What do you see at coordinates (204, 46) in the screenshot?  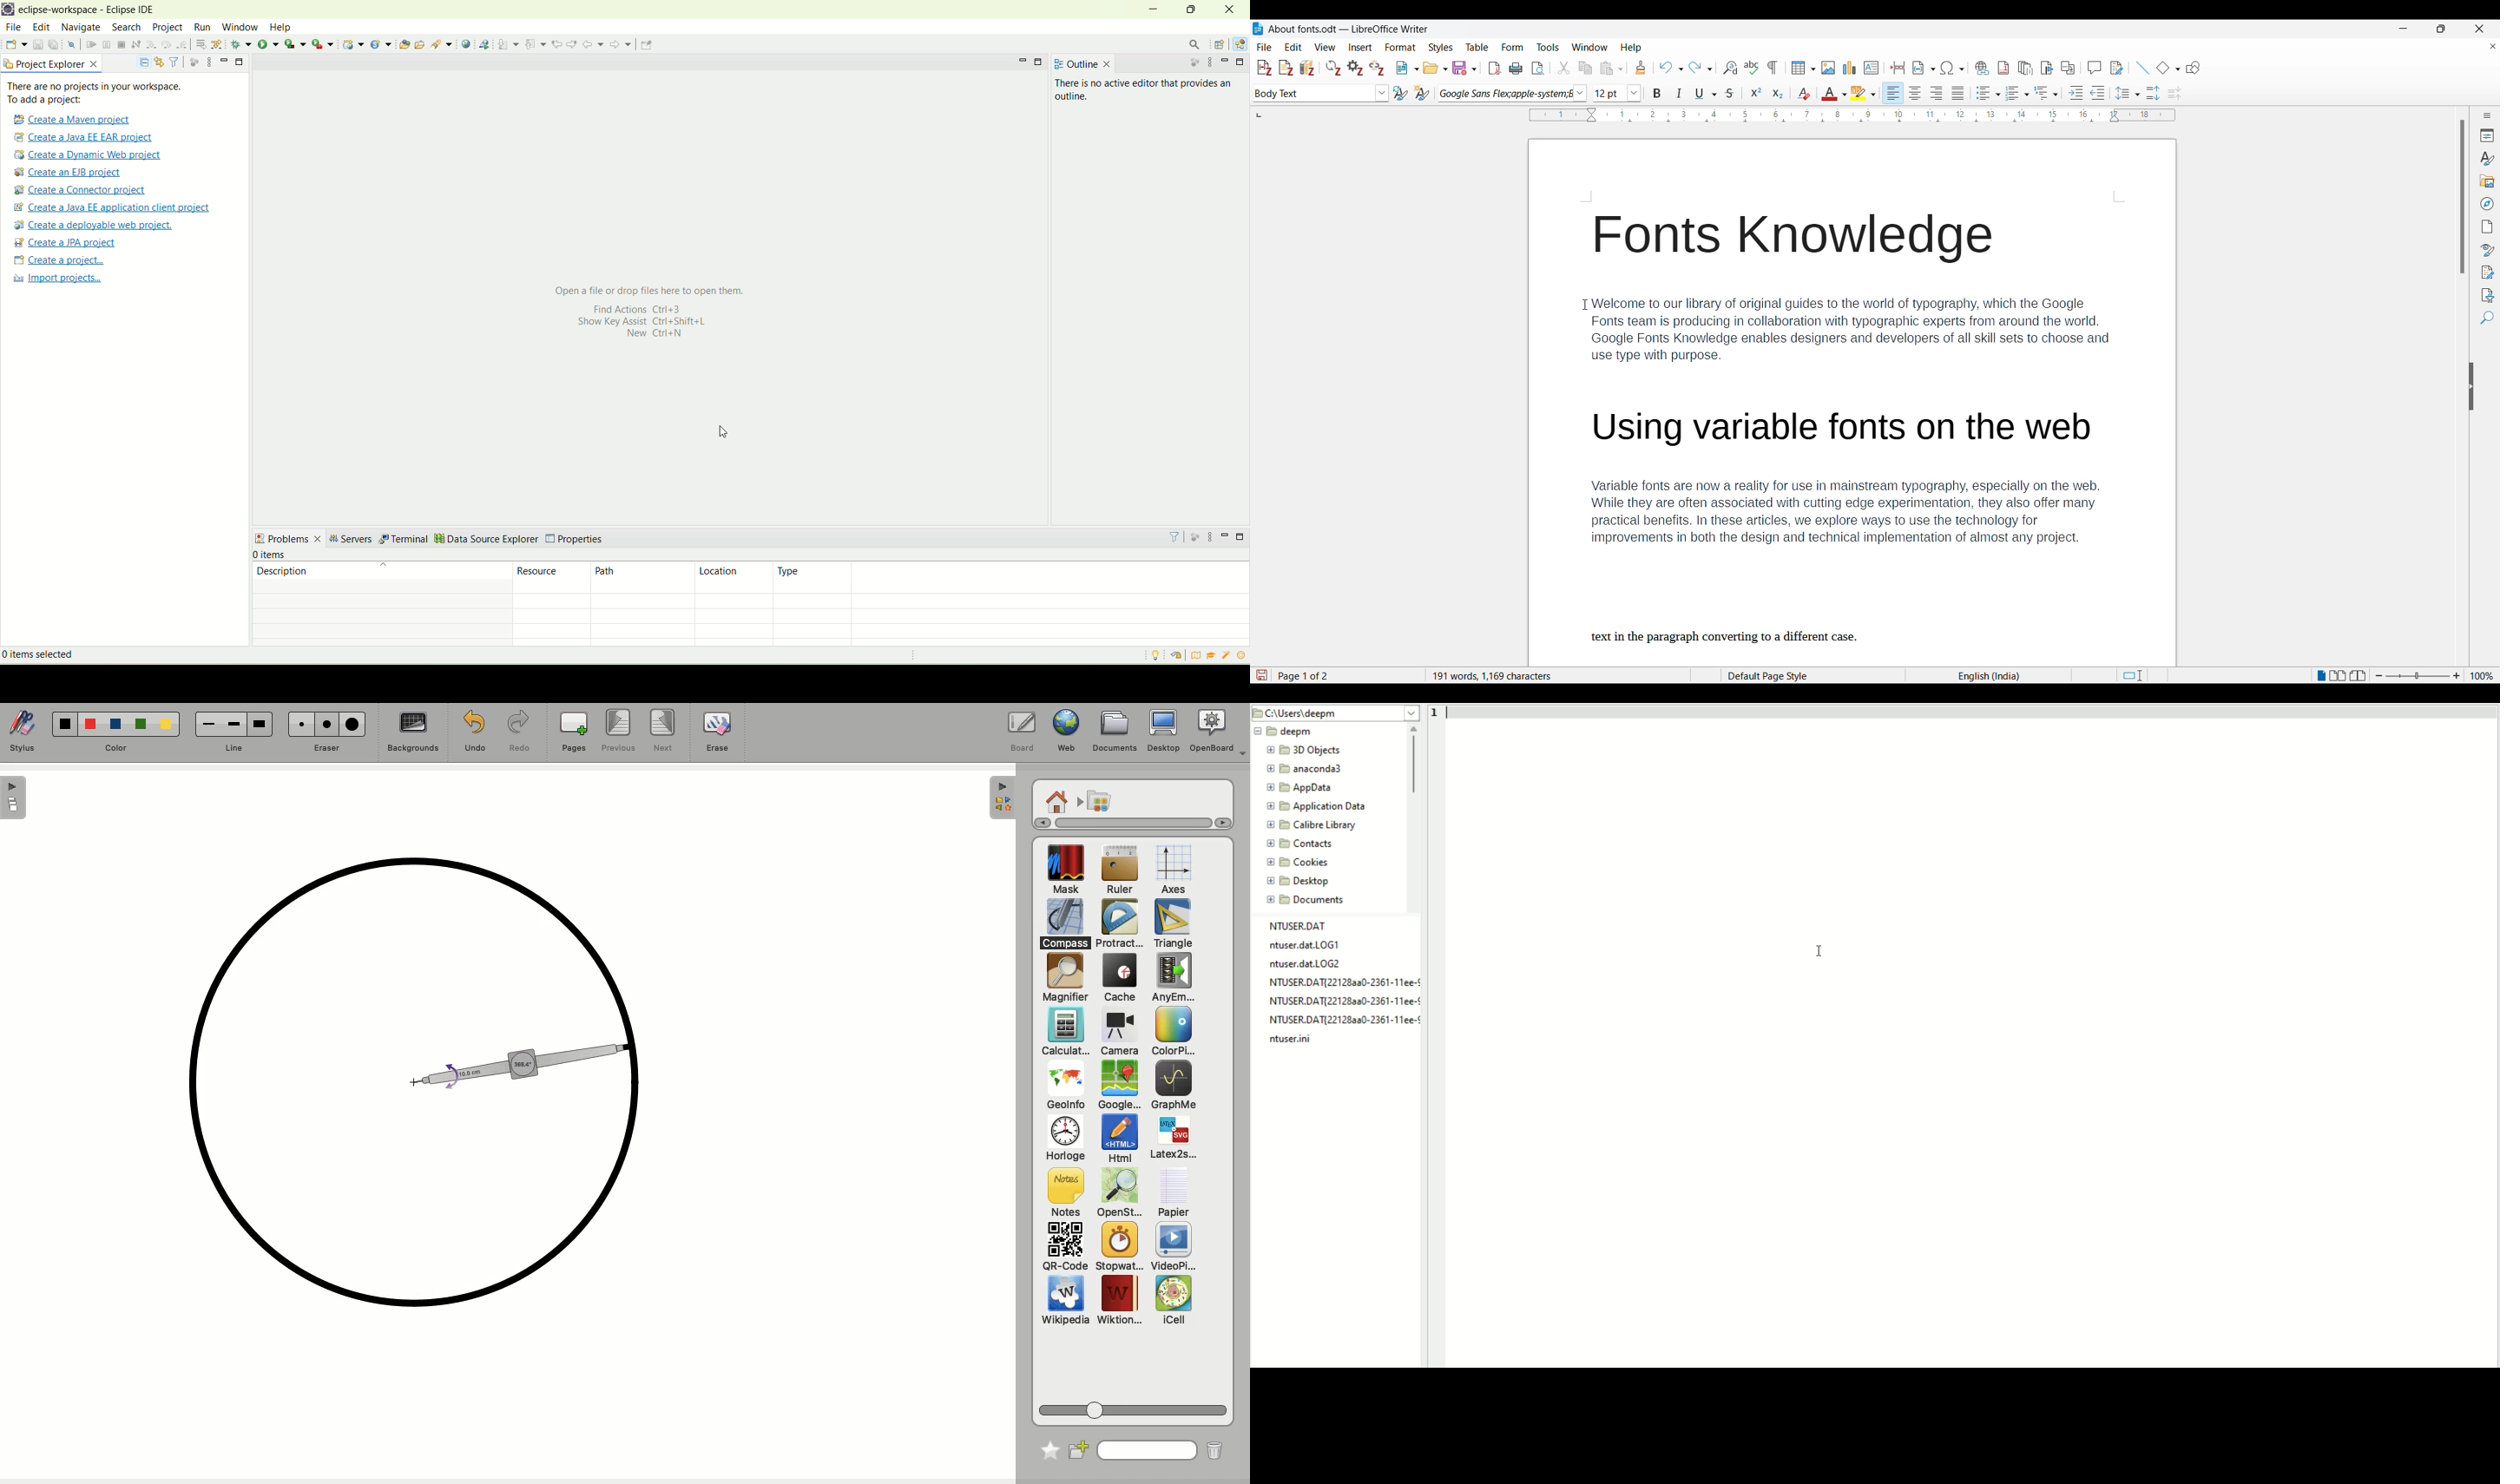 I see `step into` at bounding box center [204, 46].